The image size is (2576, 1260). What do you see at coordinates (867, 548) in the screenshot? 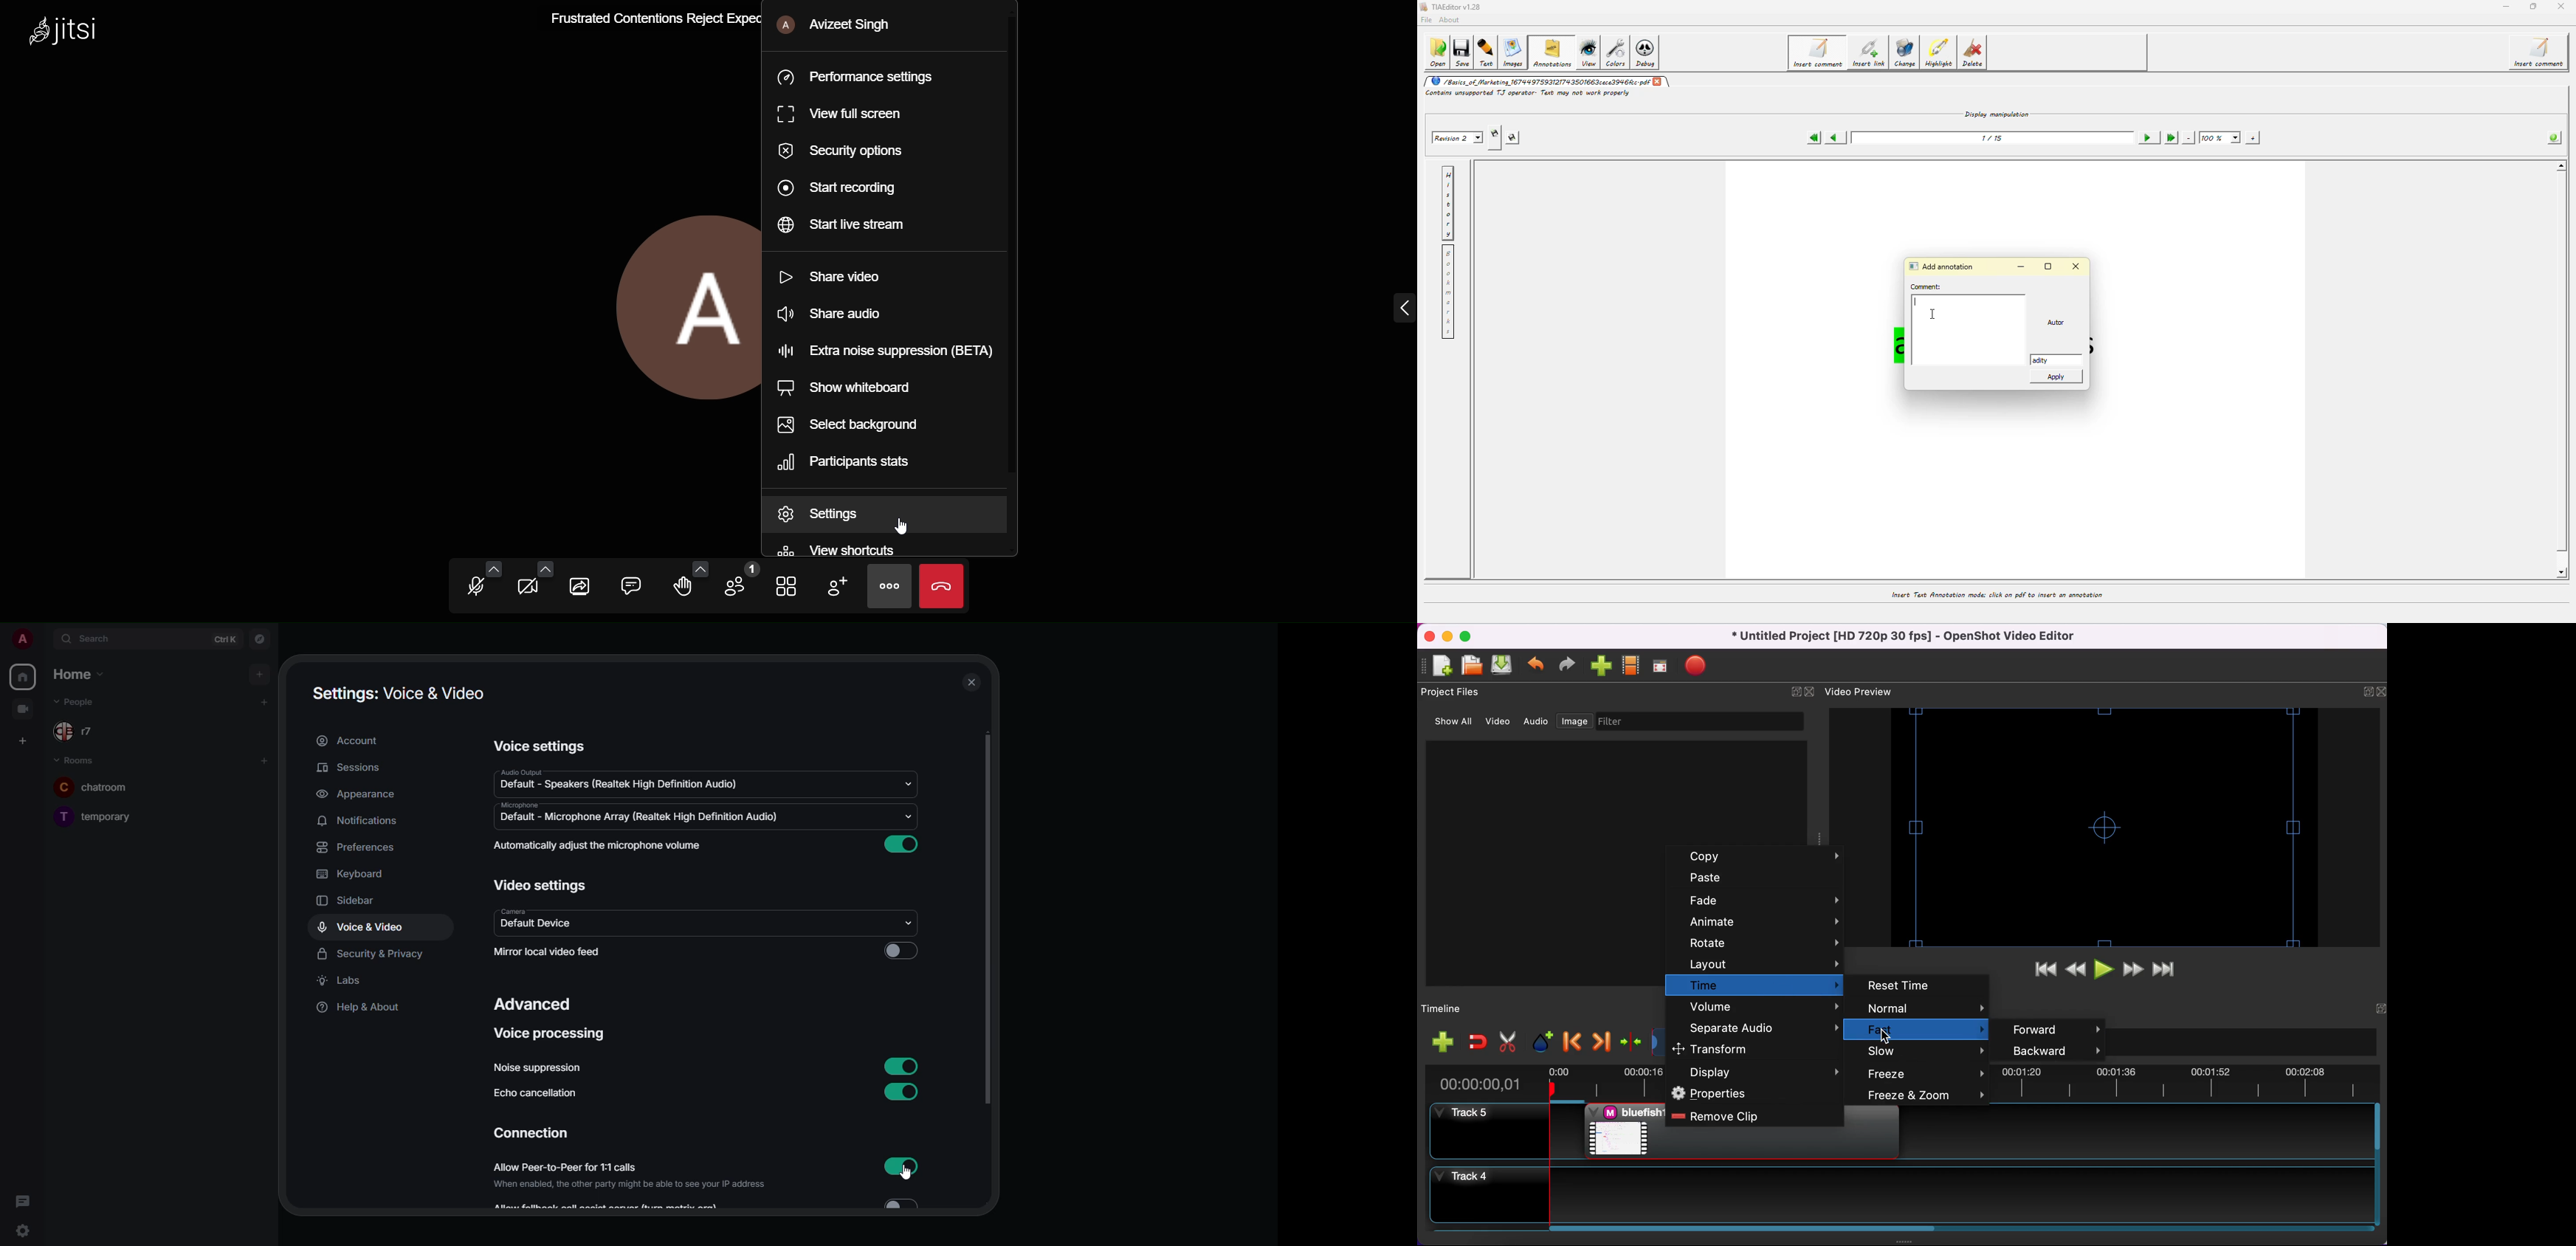
I see `view shortcuts` at bounding box center [867, 548].